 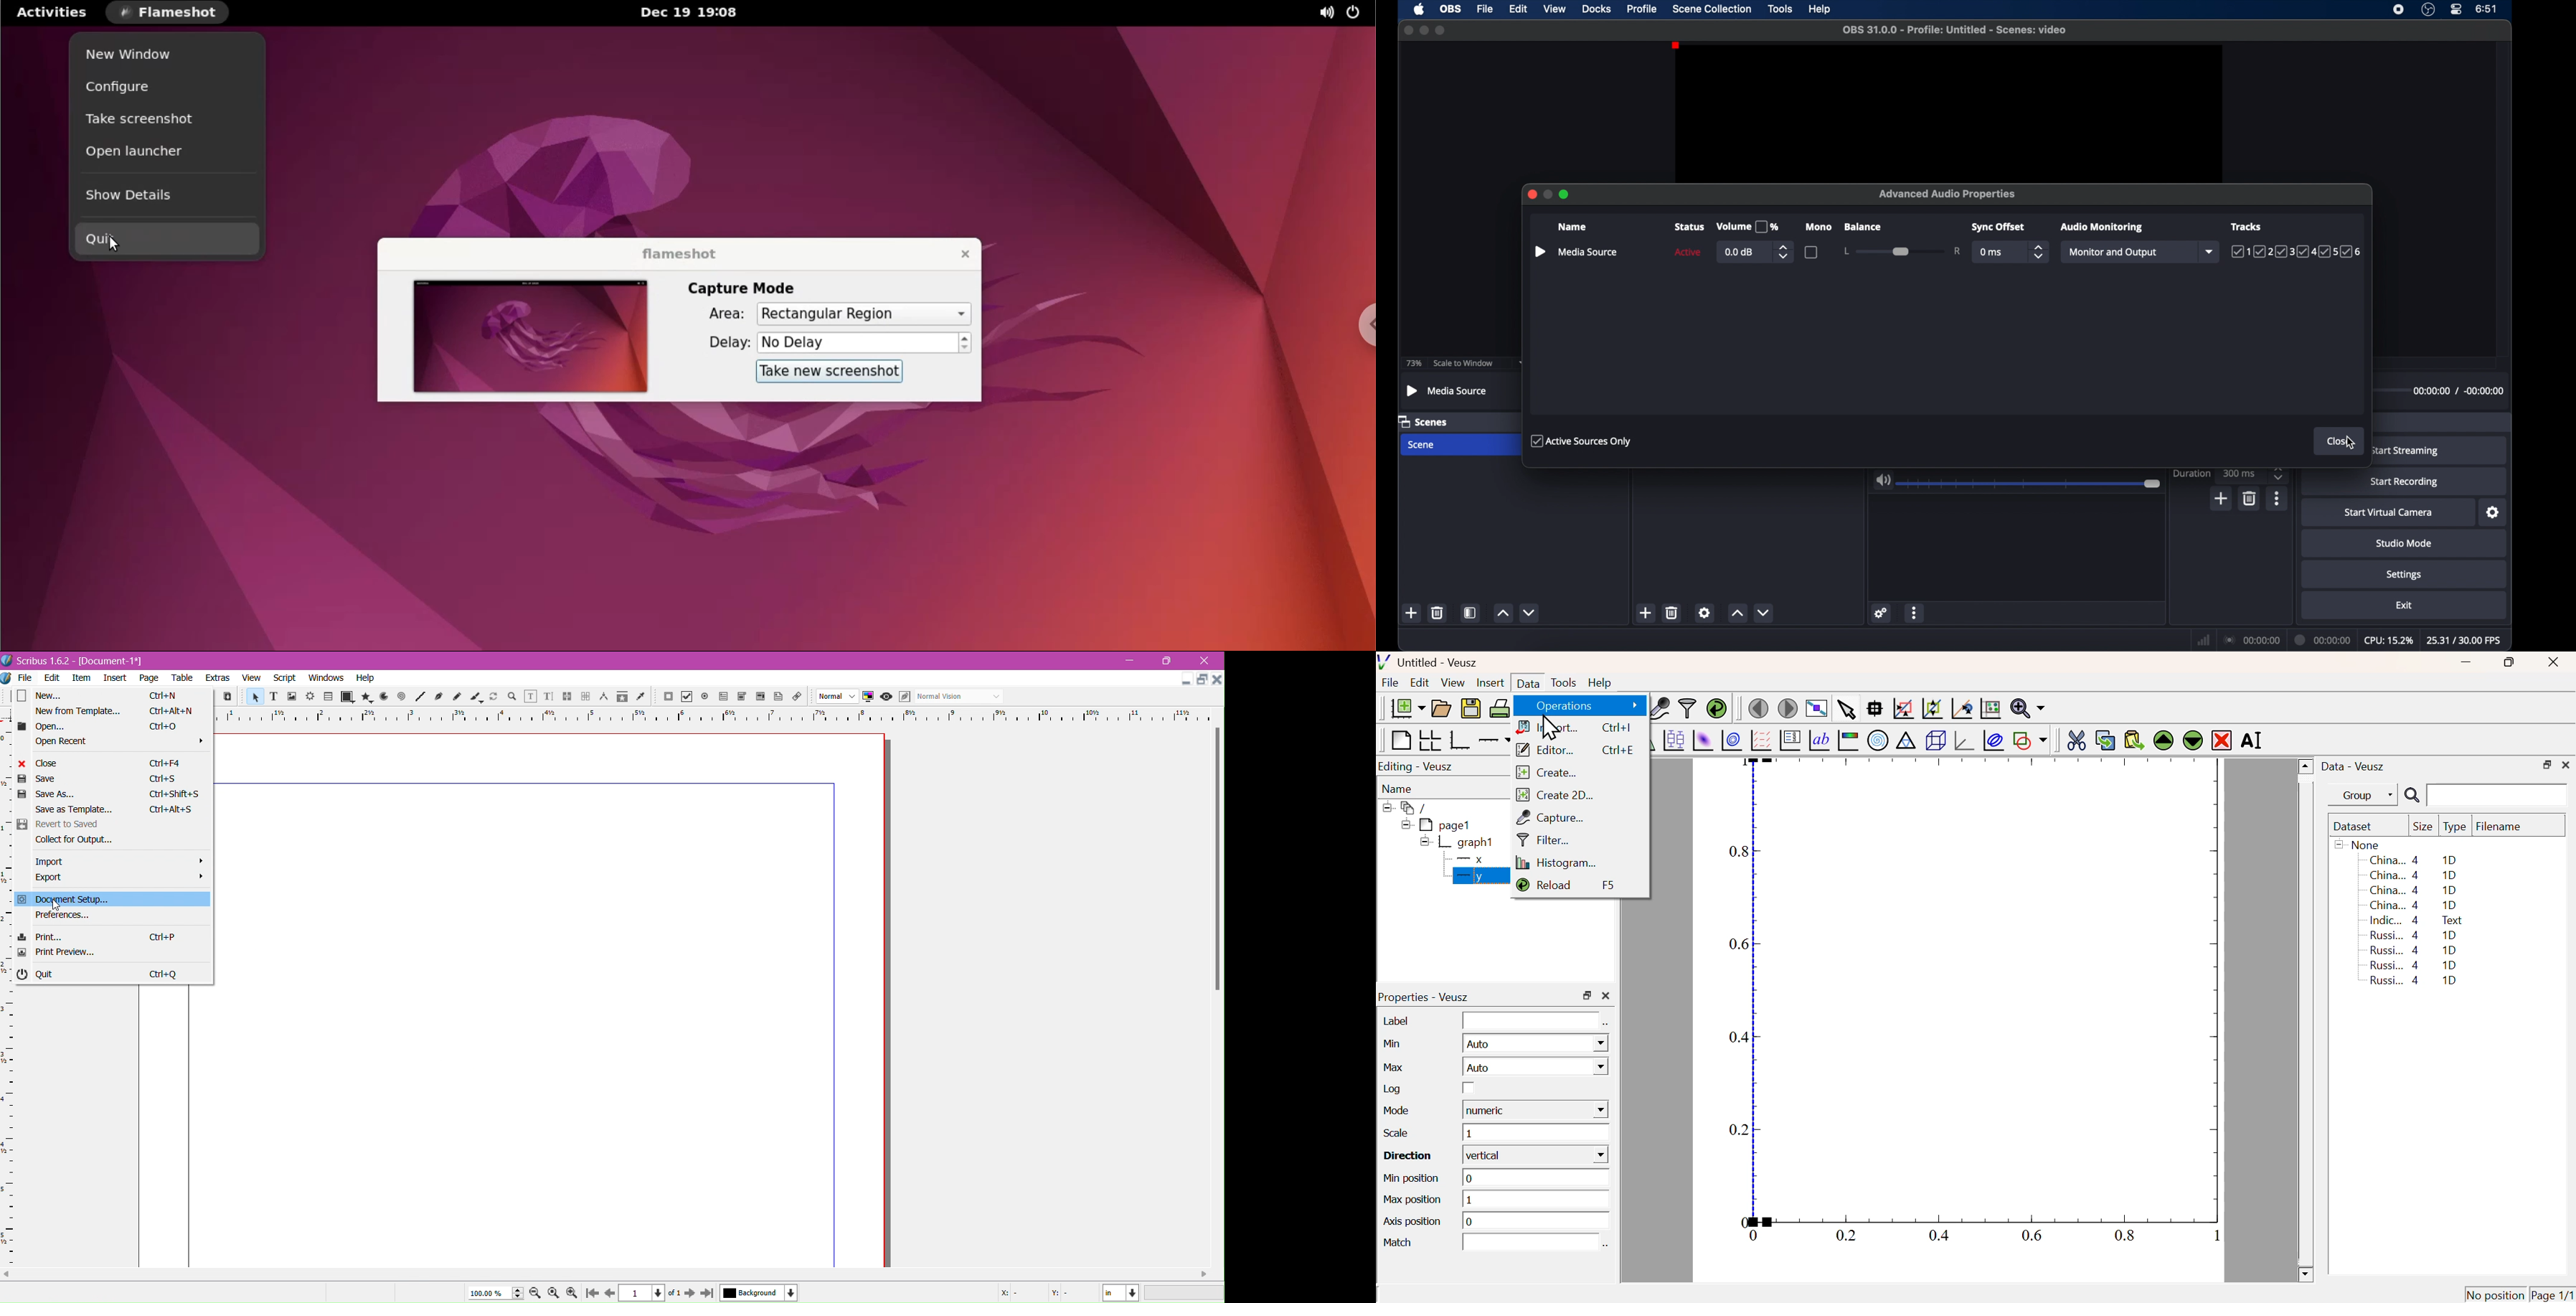 What do you see at coordinates (1412, 613) in the screenshot?
I see `add` at bounding box center [1412, 613].